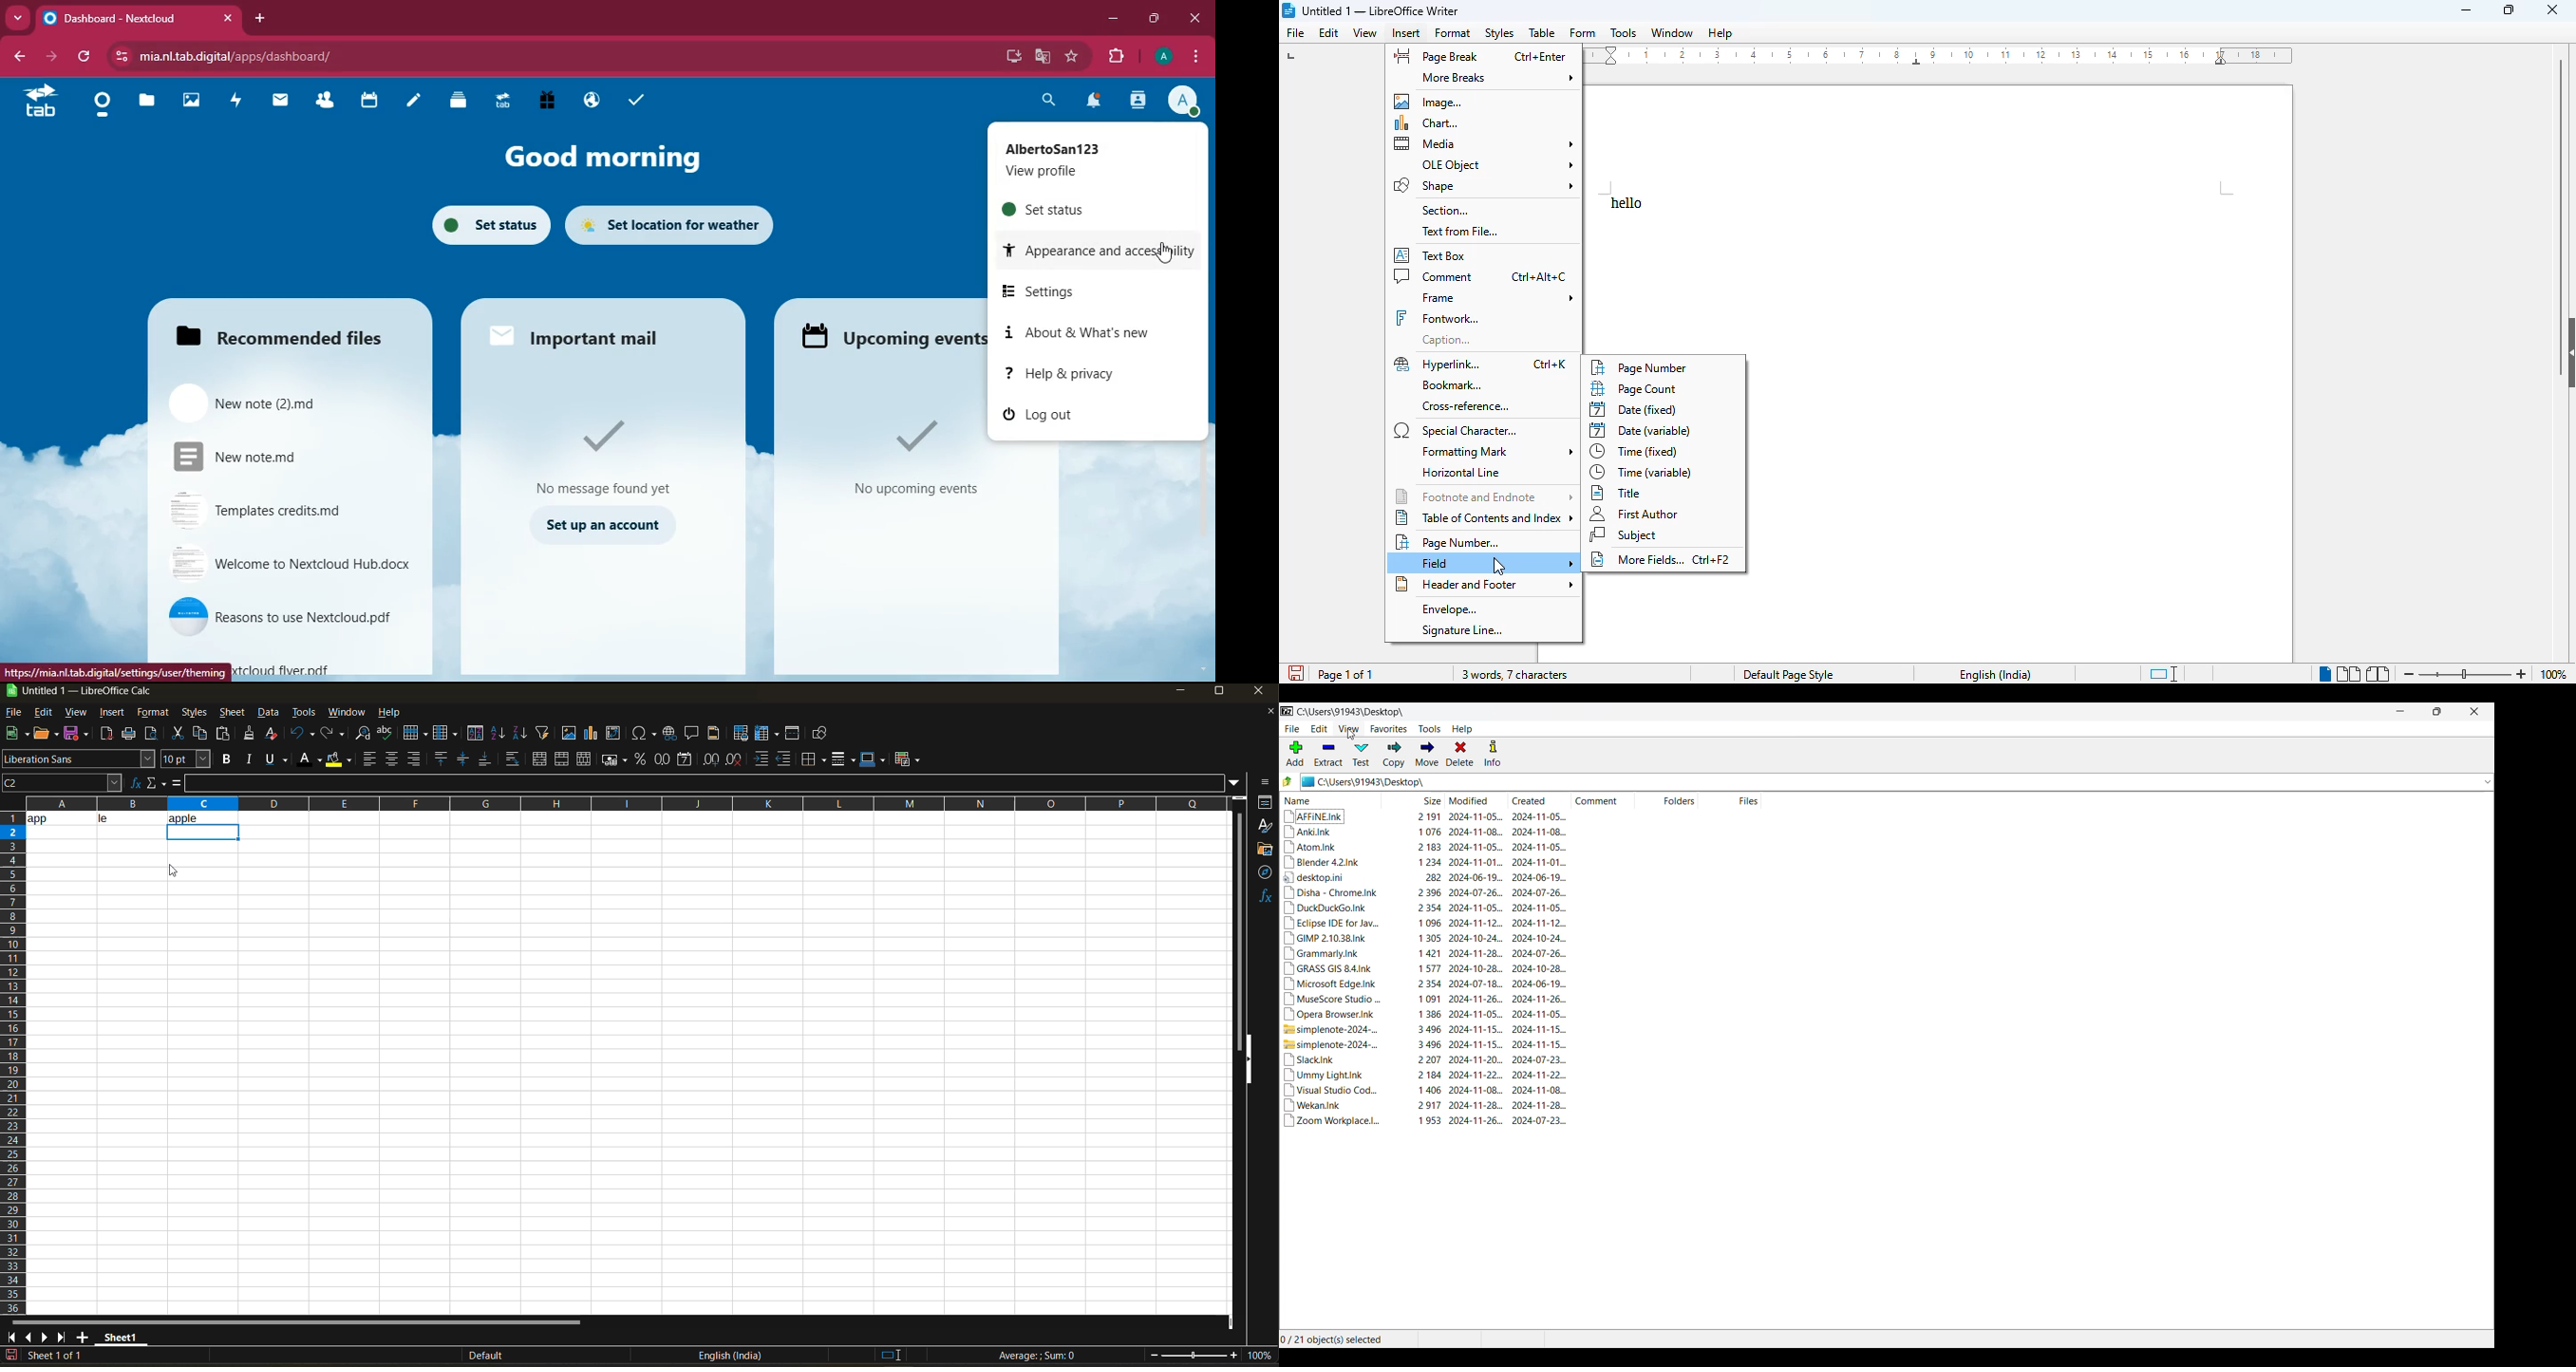 The height and width of the screenshot is (1372, 2576). I want to click on headers and footers, so click(714, 731).